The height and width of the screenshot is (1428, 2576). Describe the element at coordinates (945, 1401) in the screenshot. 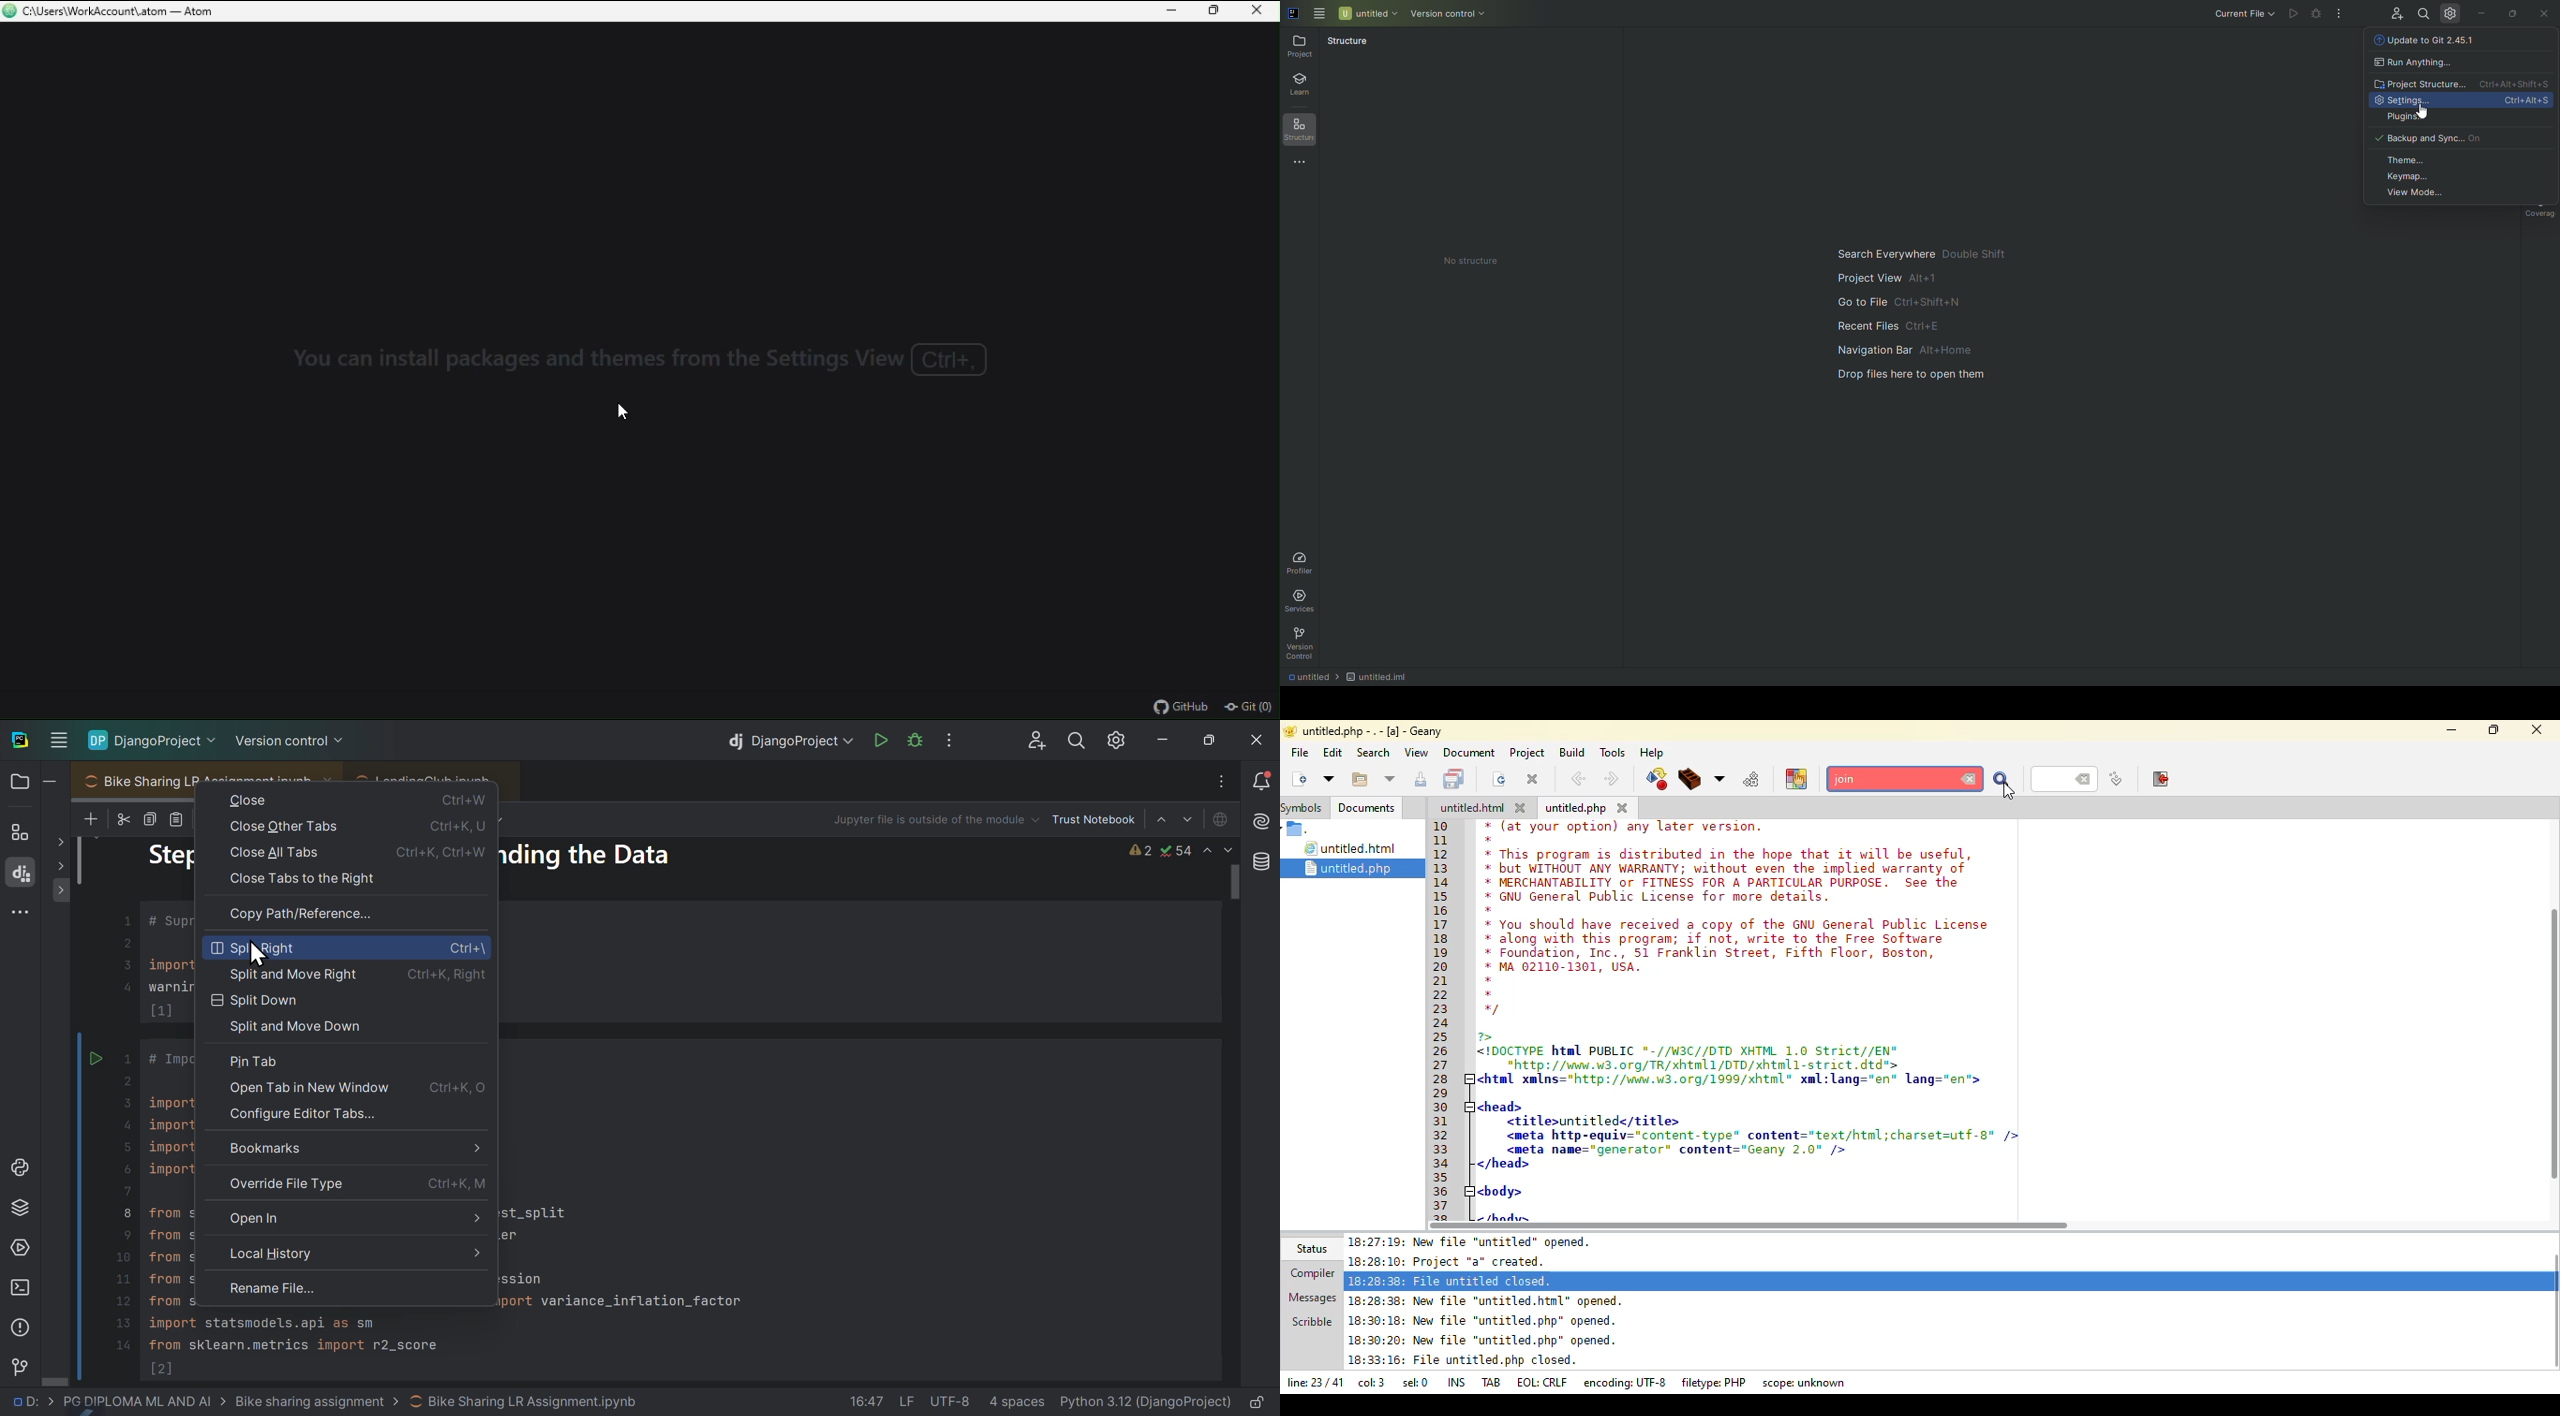

I see `file data` at that location.